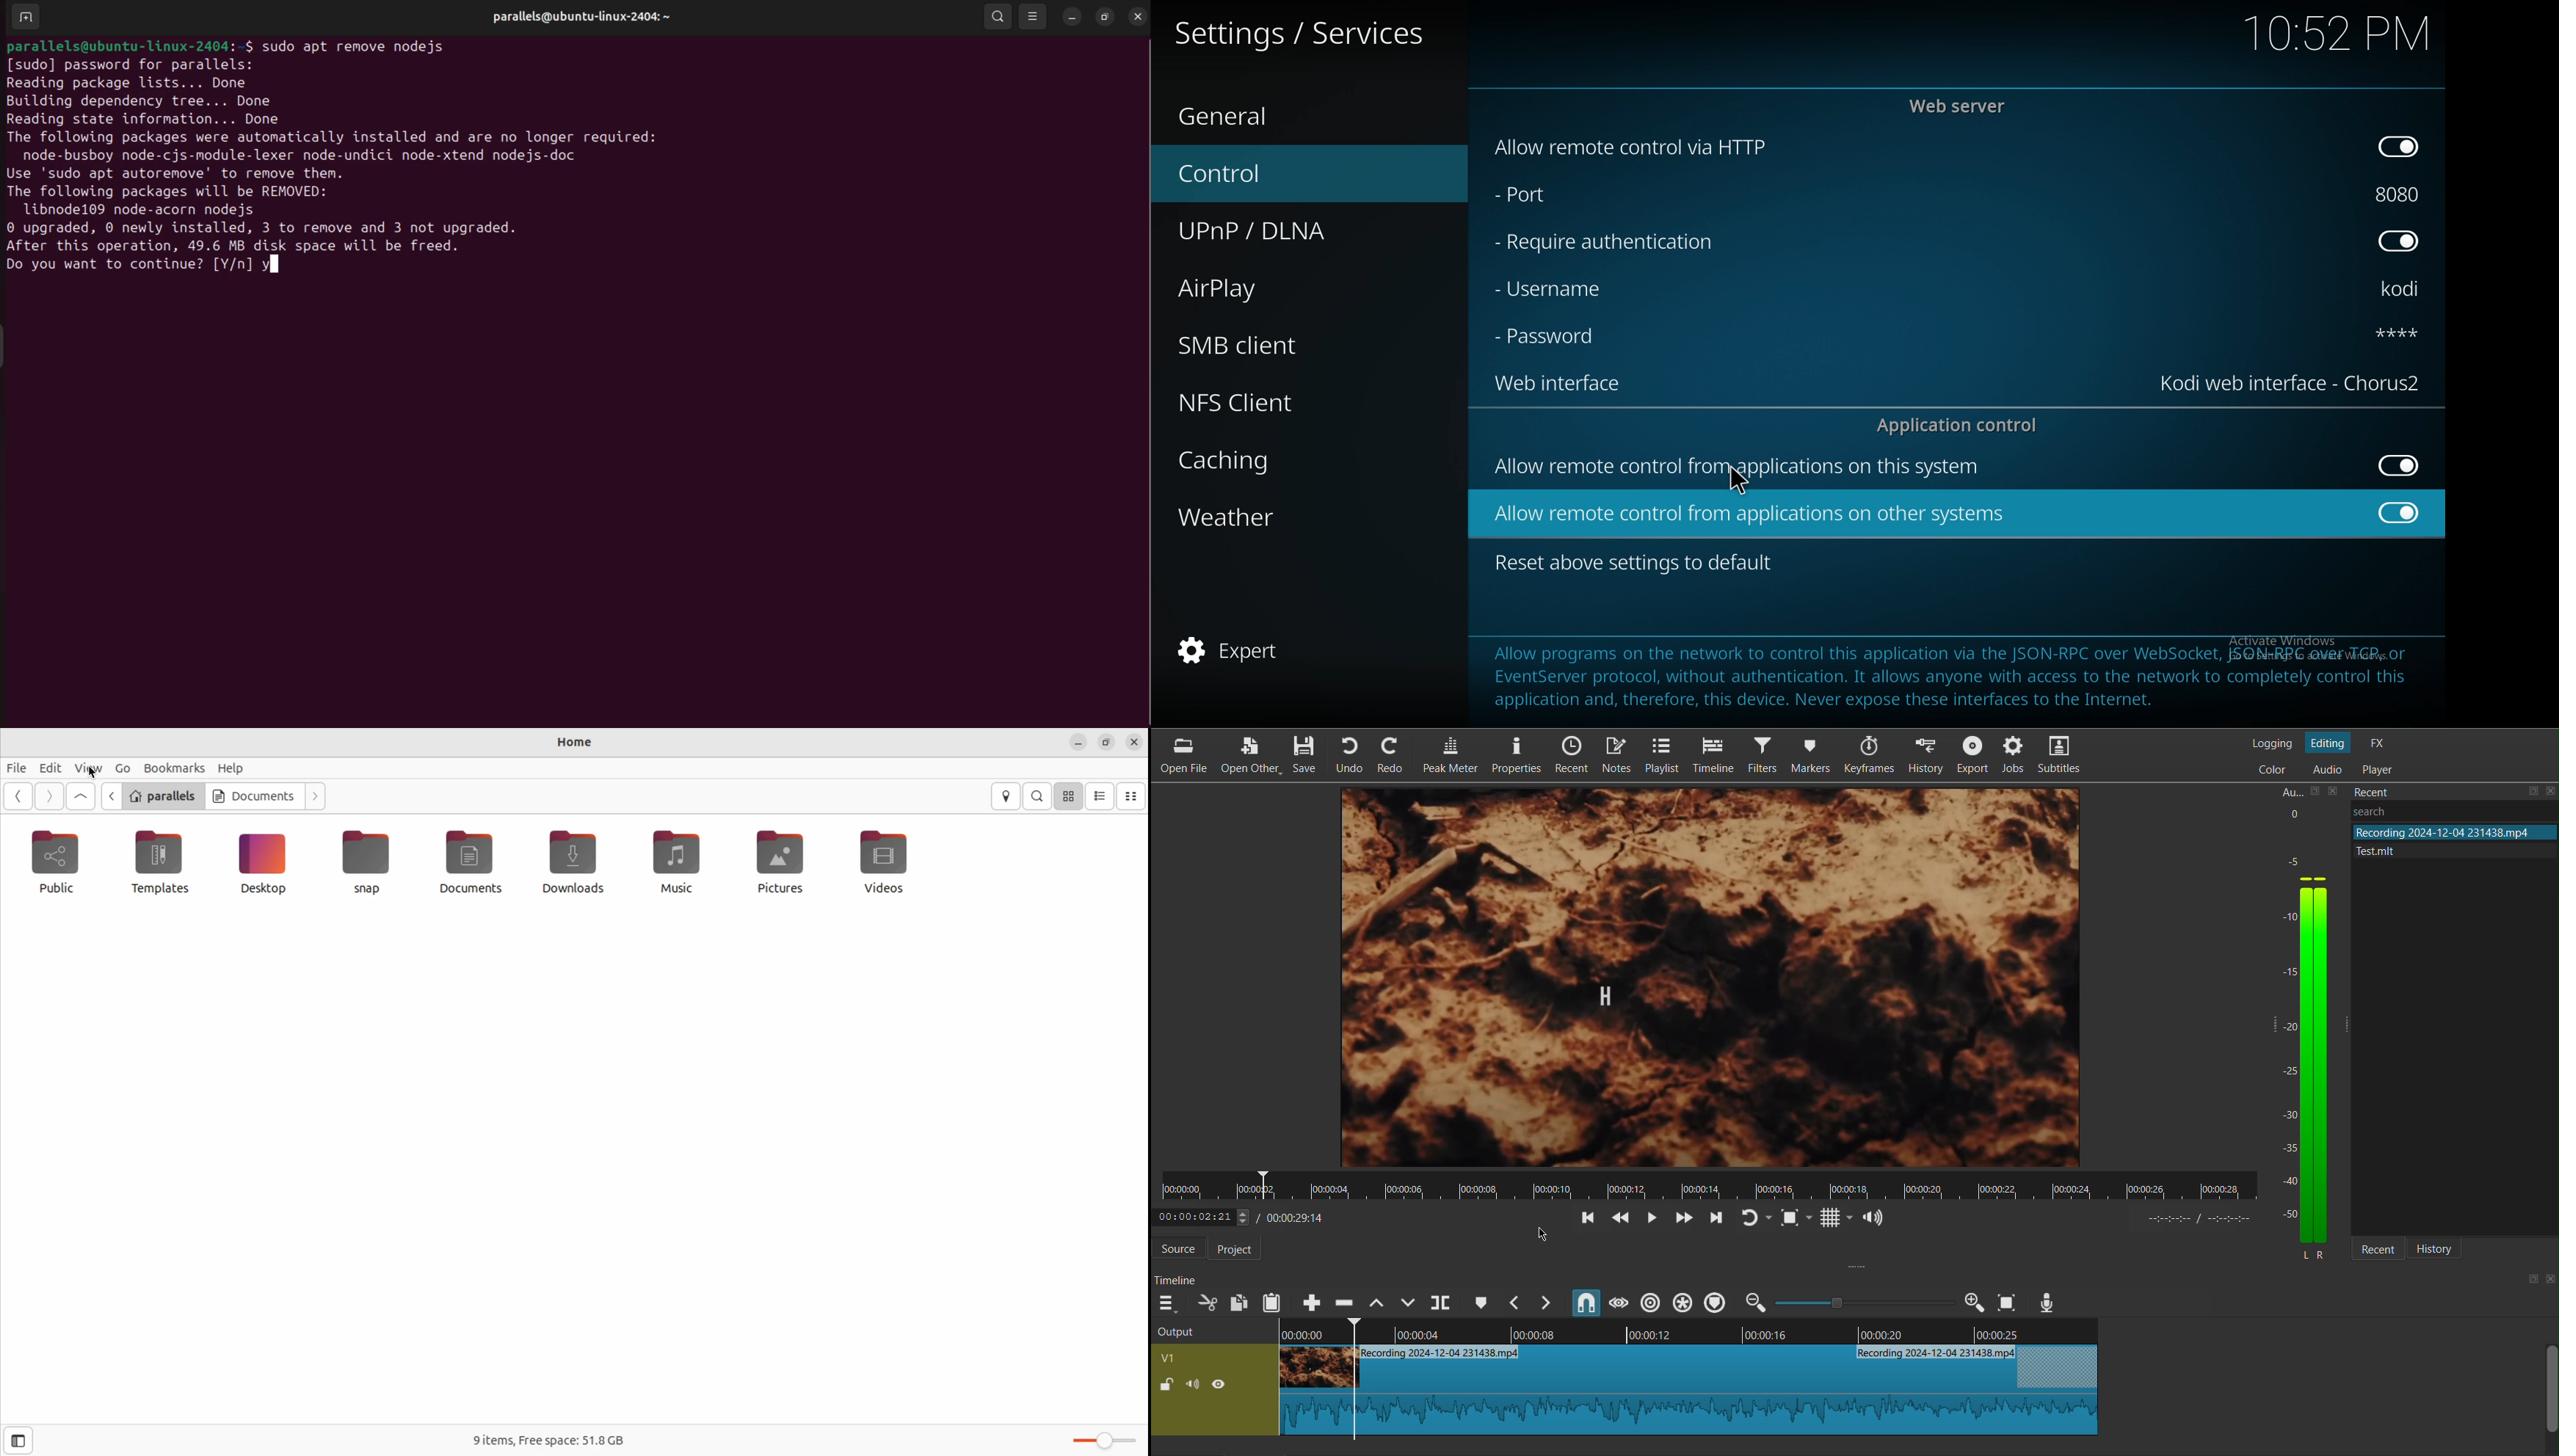  I want to click on list view, so click(1100, 797).